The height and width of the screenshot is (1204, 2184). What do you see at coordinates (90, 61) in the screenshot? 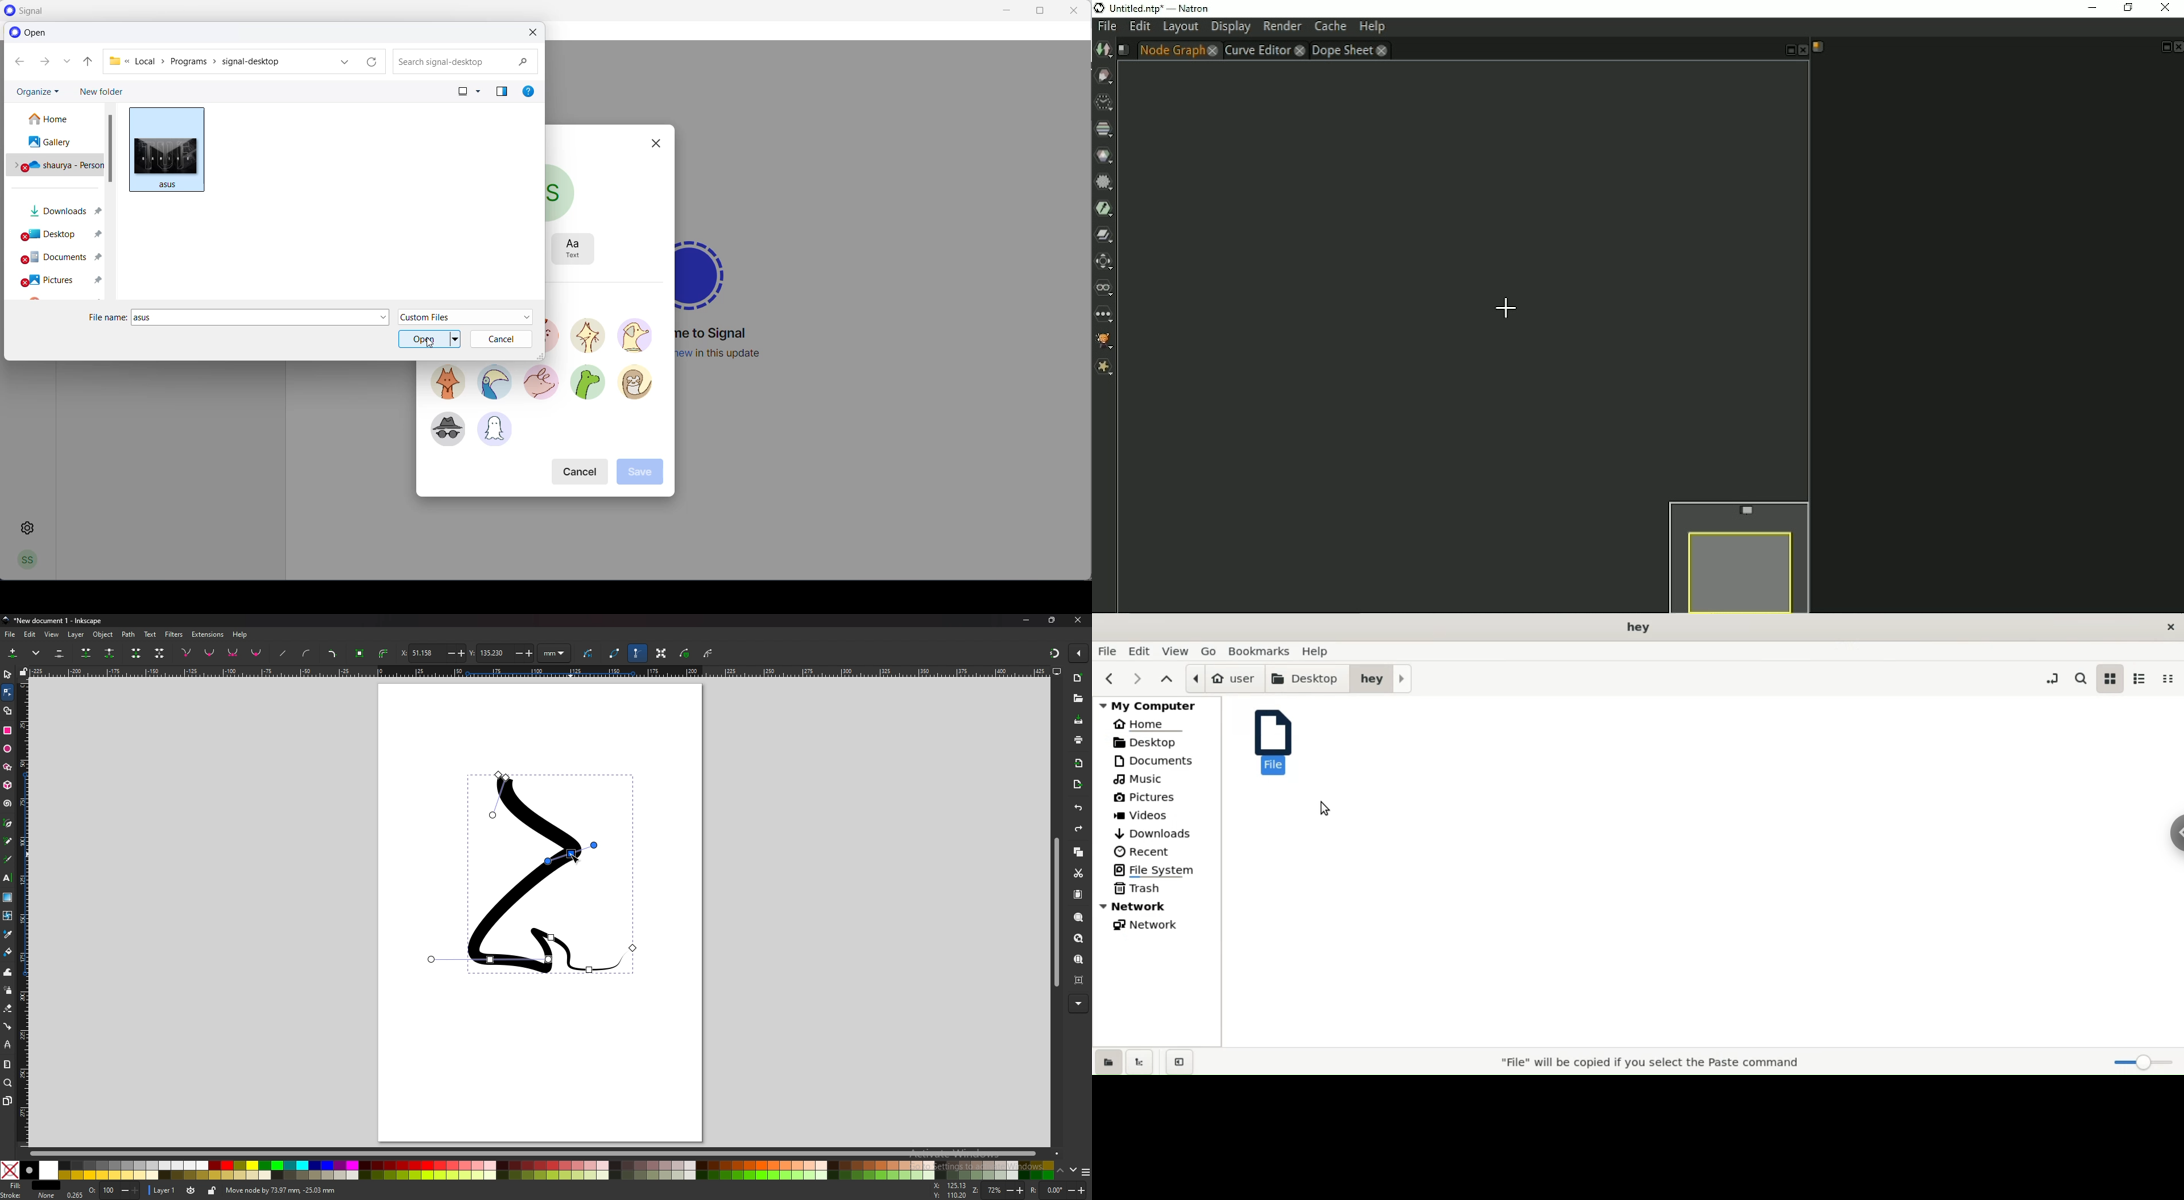
I see `parent folder` at bounding box center [90, 61].